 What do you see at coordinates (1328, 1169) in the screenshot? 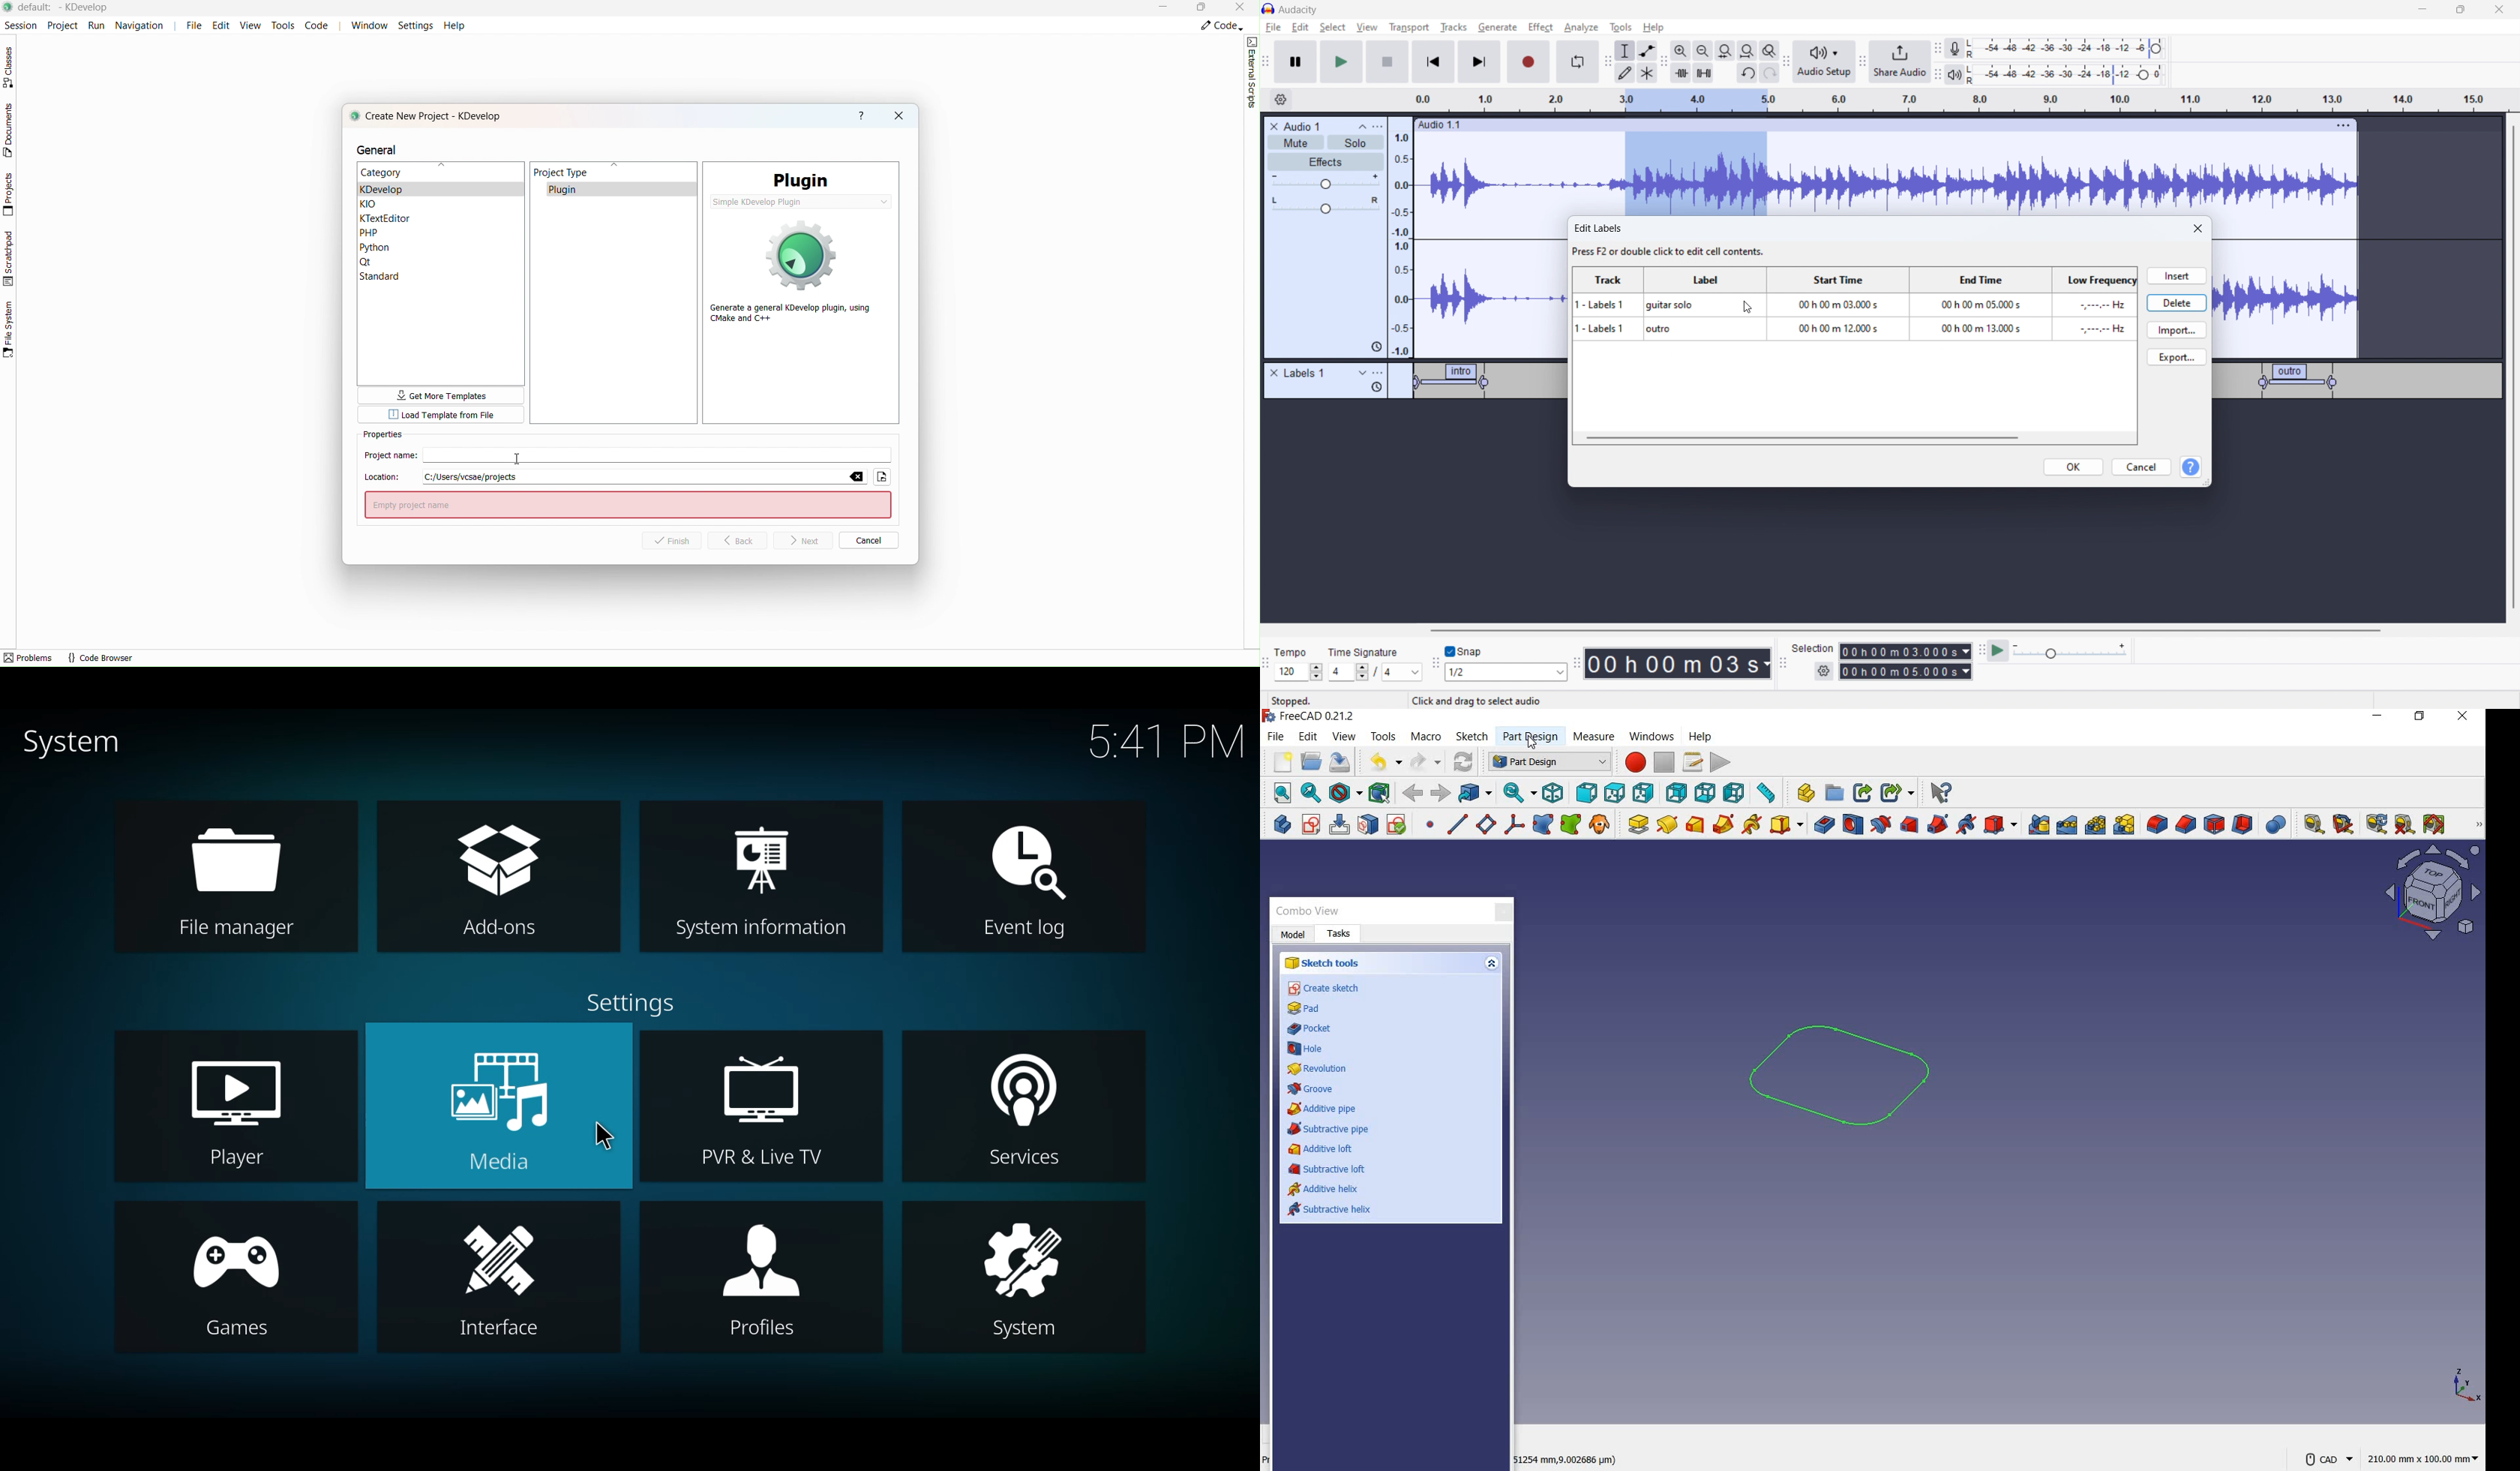
I see `subtractive loft` at bounding box center [1328, 1169].